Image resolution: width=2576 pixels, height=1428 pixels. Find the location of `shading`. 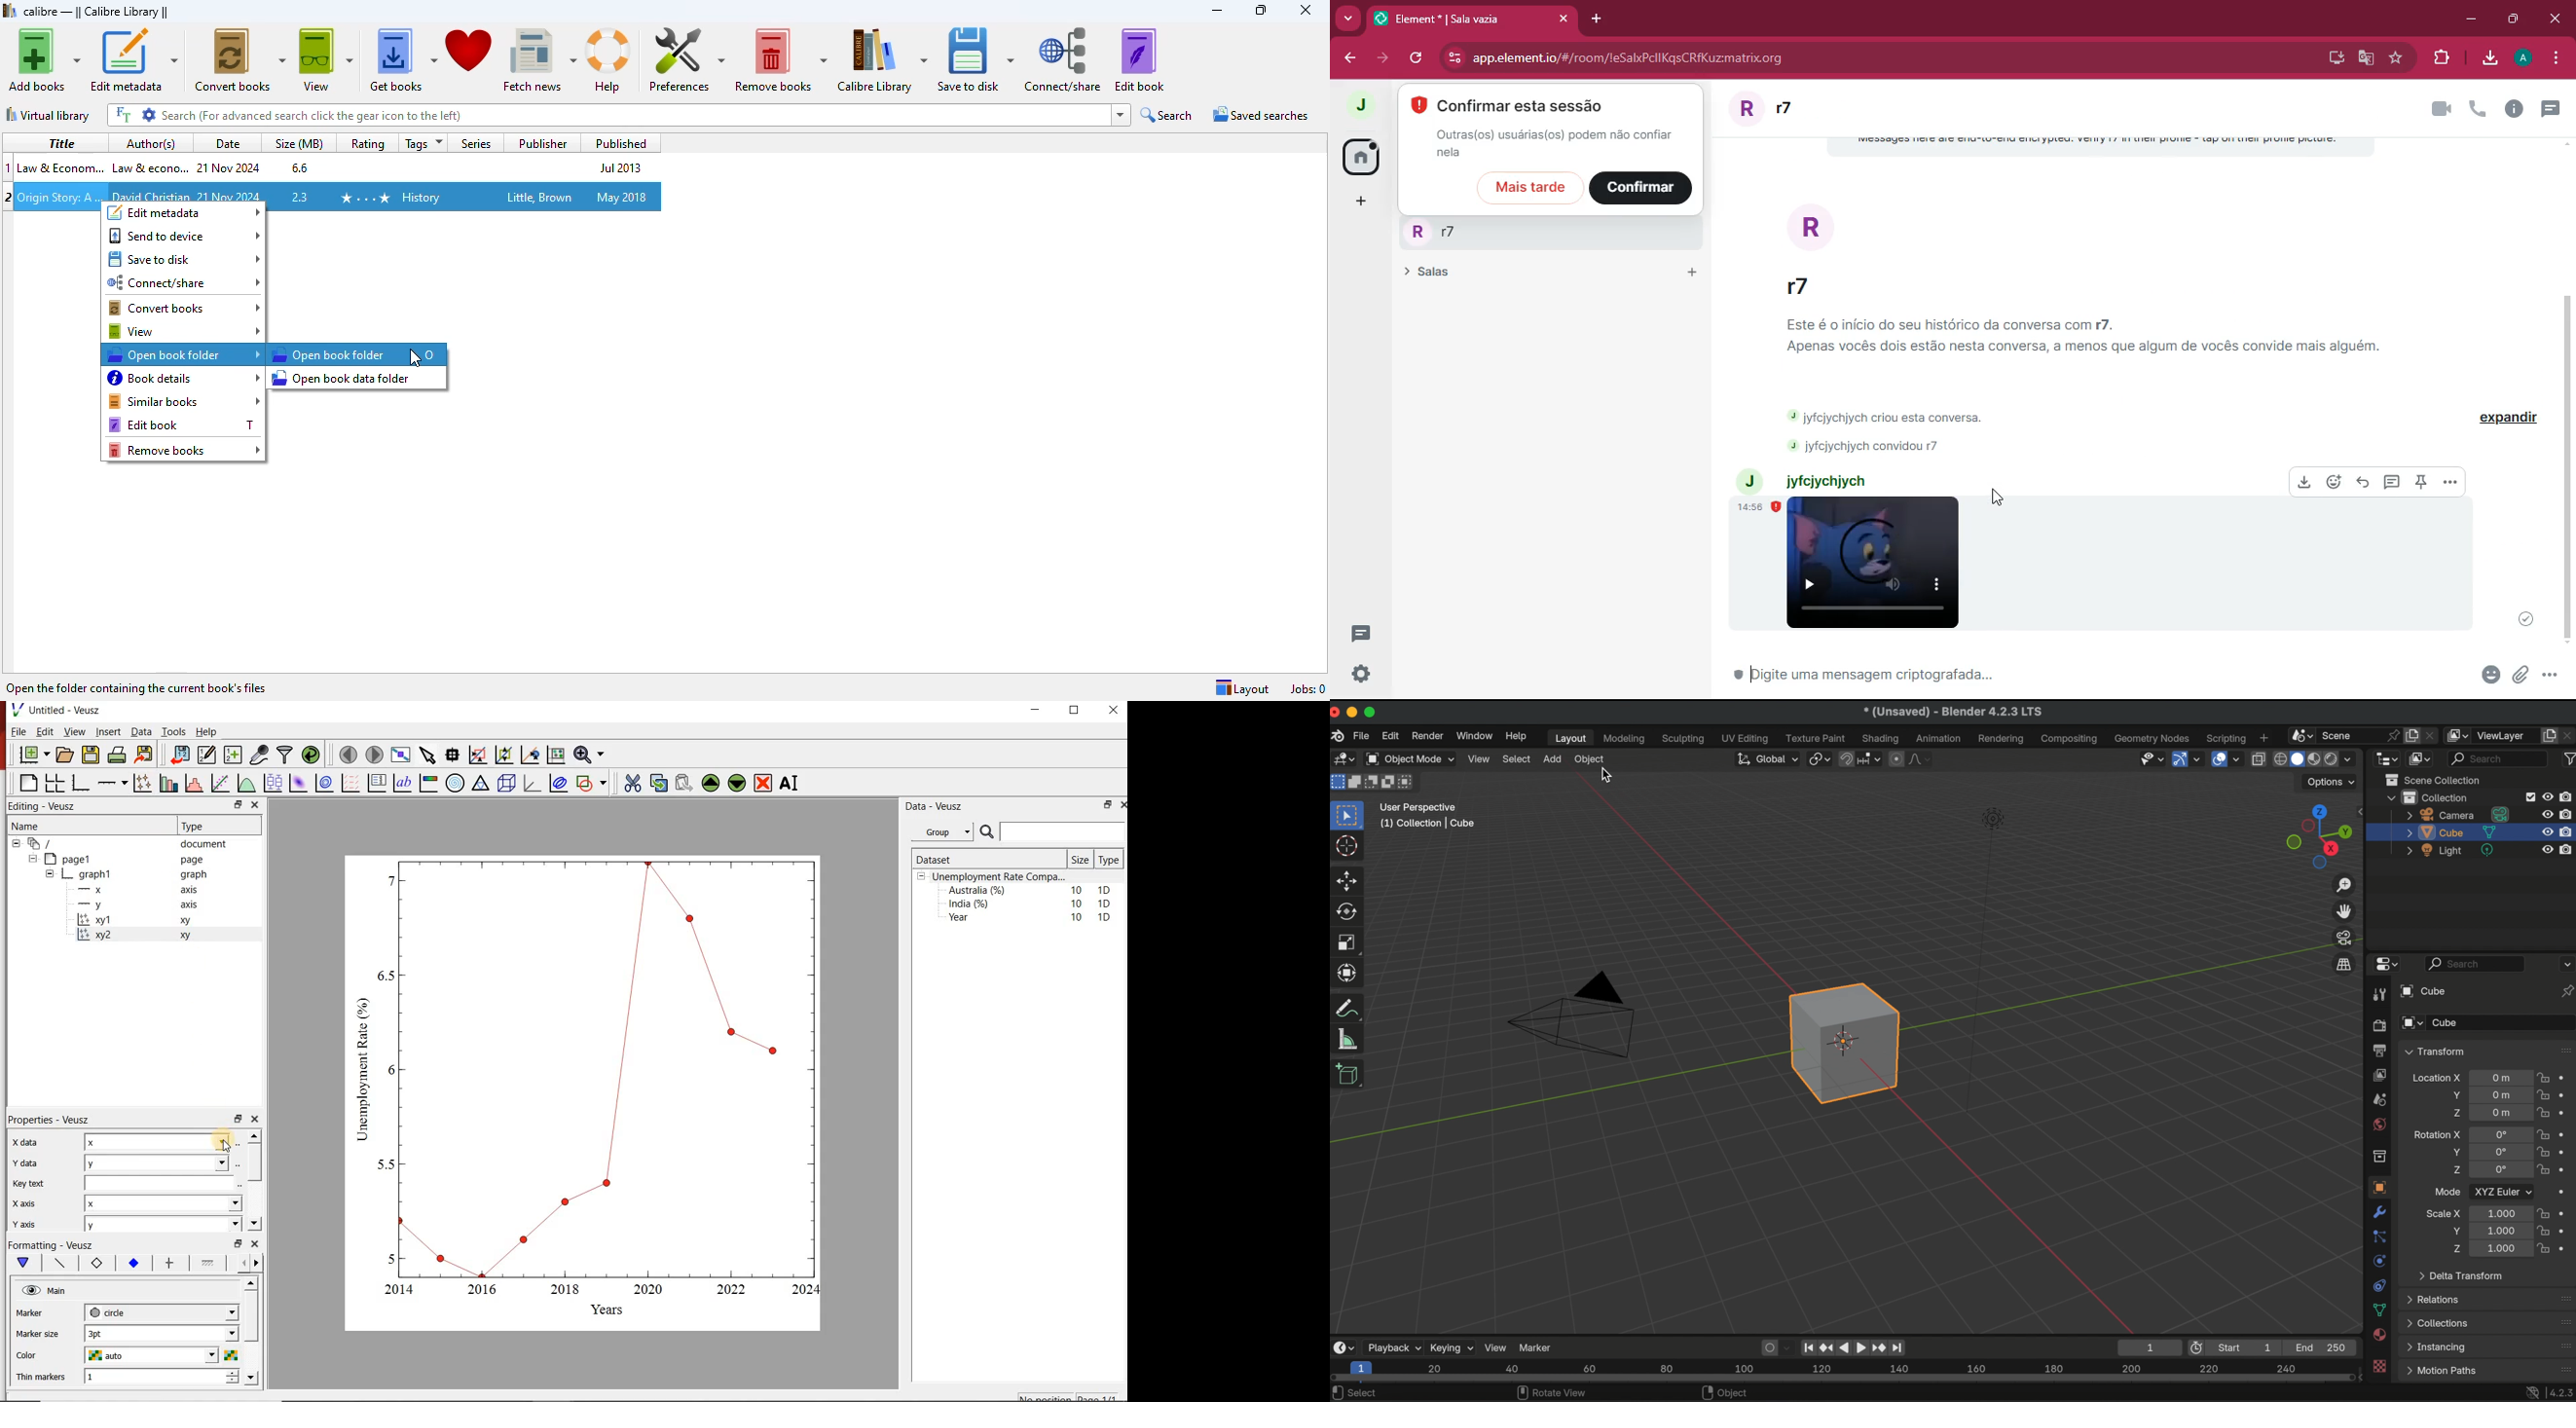

shading is located at coordinates (1882, 738).